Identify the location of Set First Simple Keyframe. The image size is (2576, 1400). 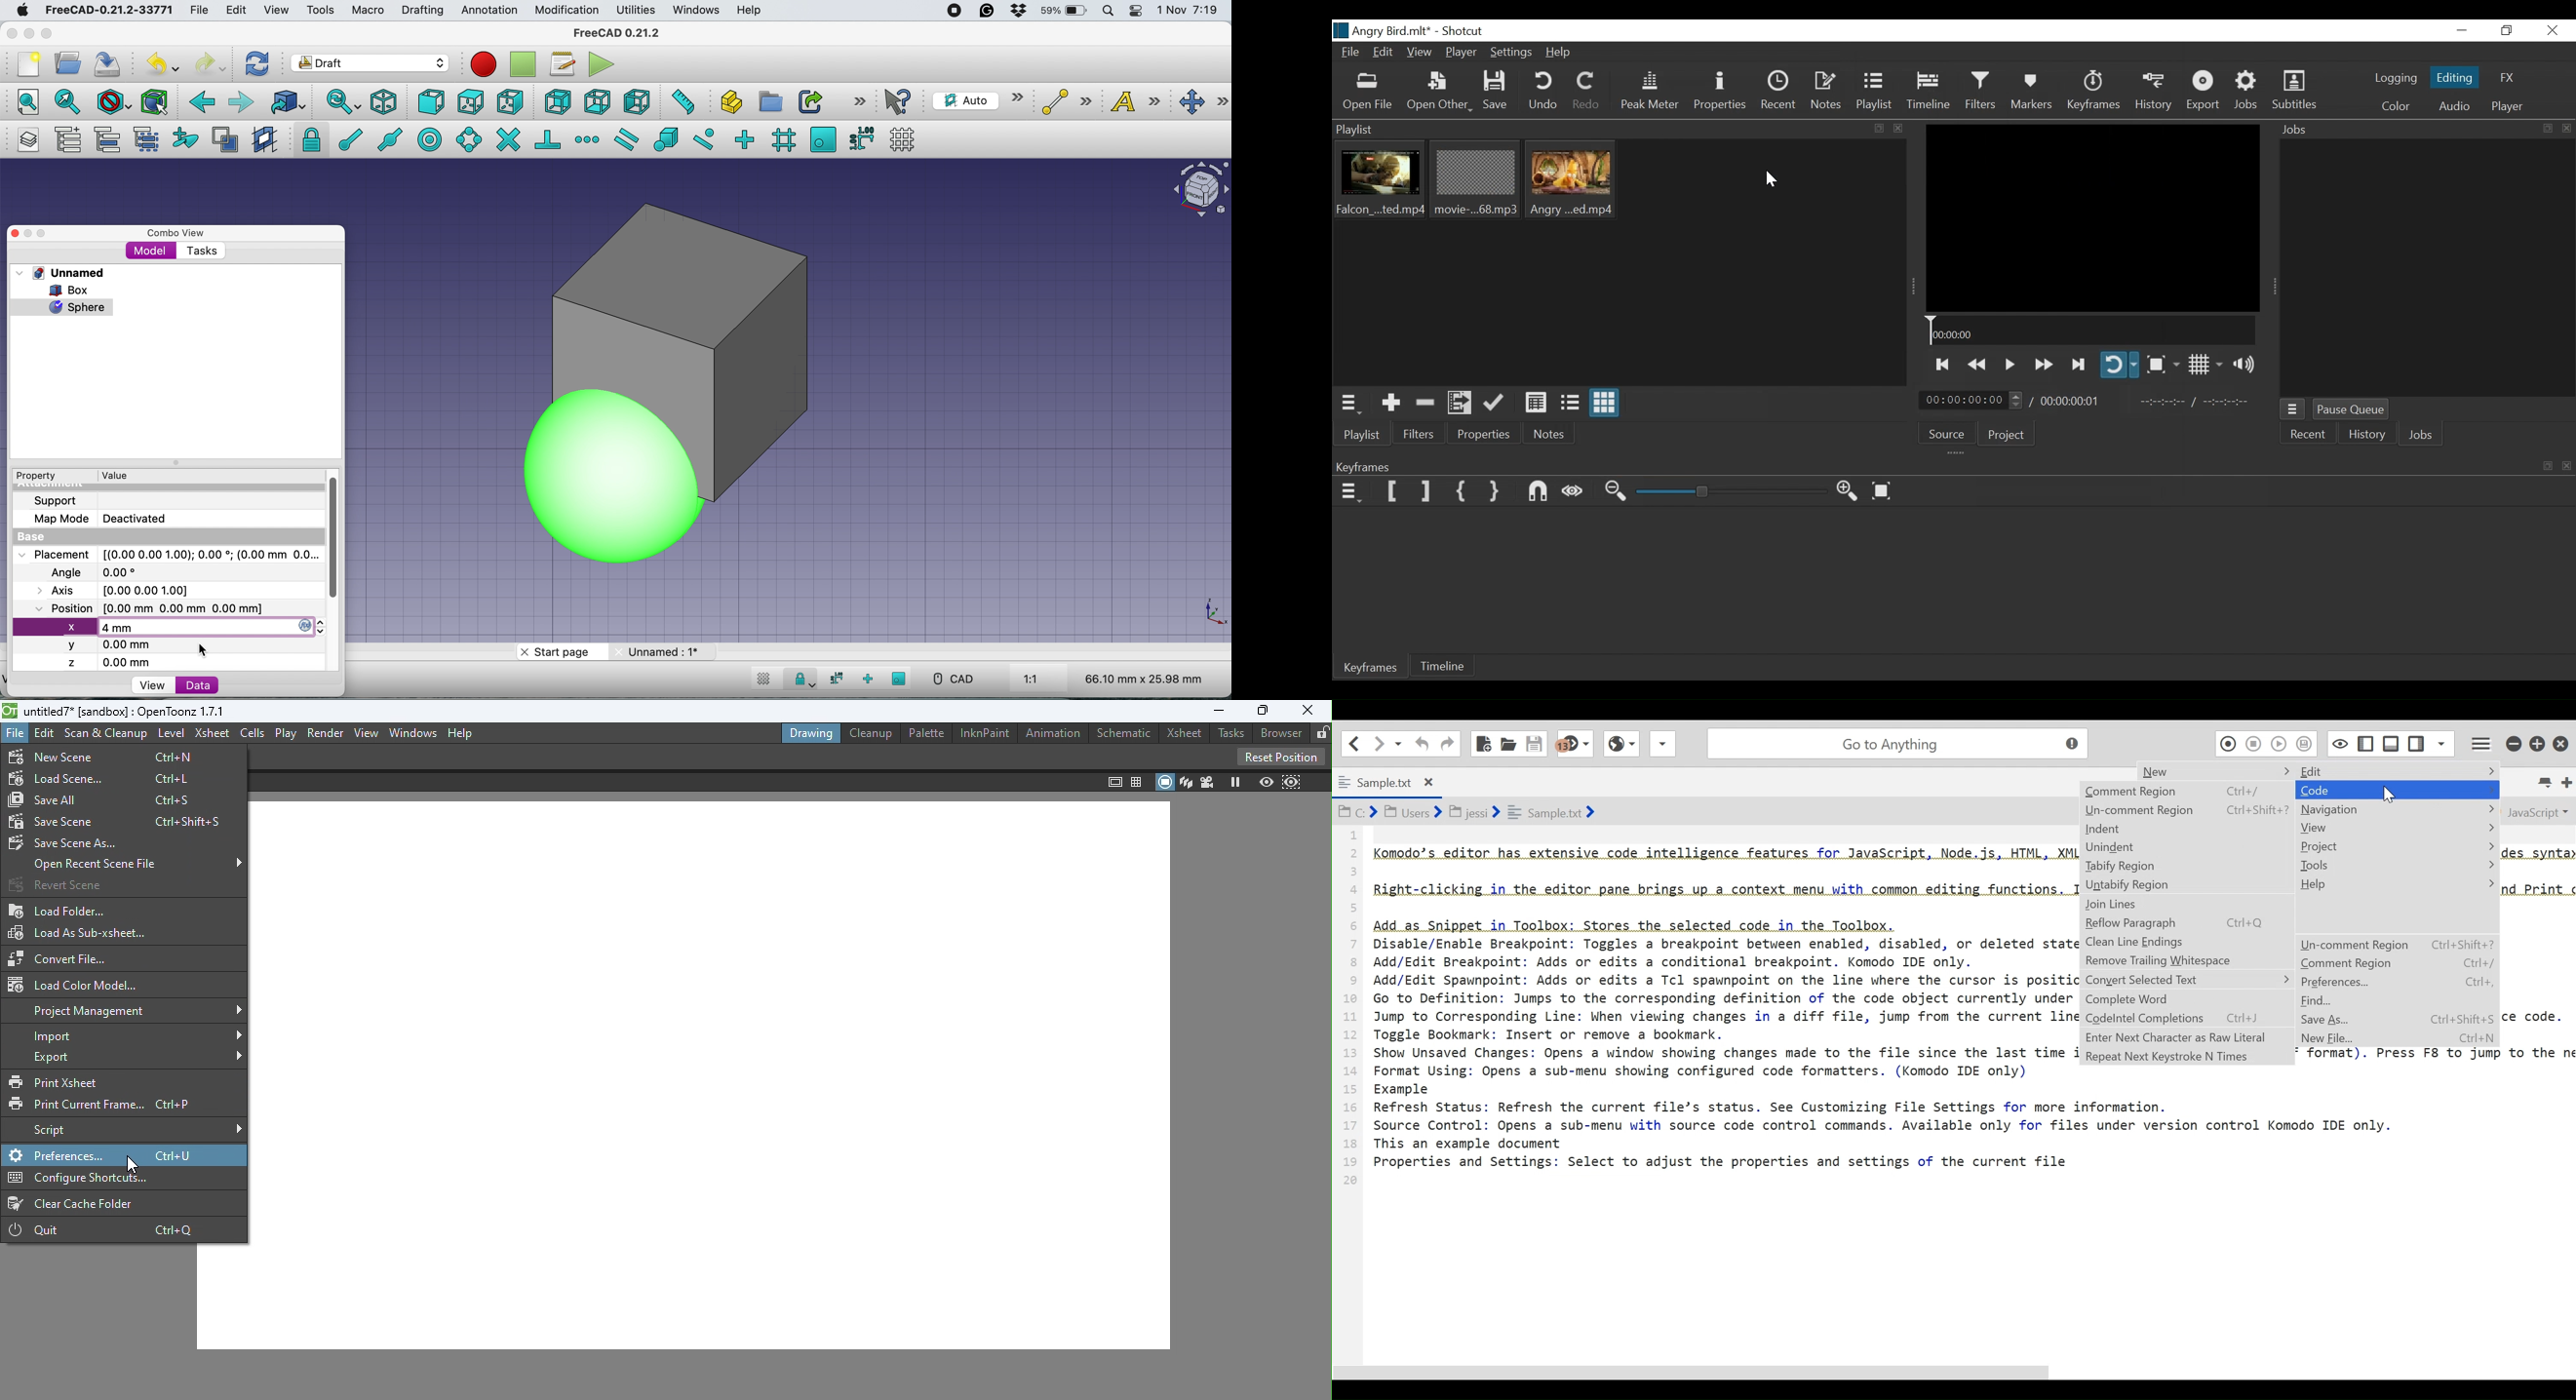
(1461, 489).